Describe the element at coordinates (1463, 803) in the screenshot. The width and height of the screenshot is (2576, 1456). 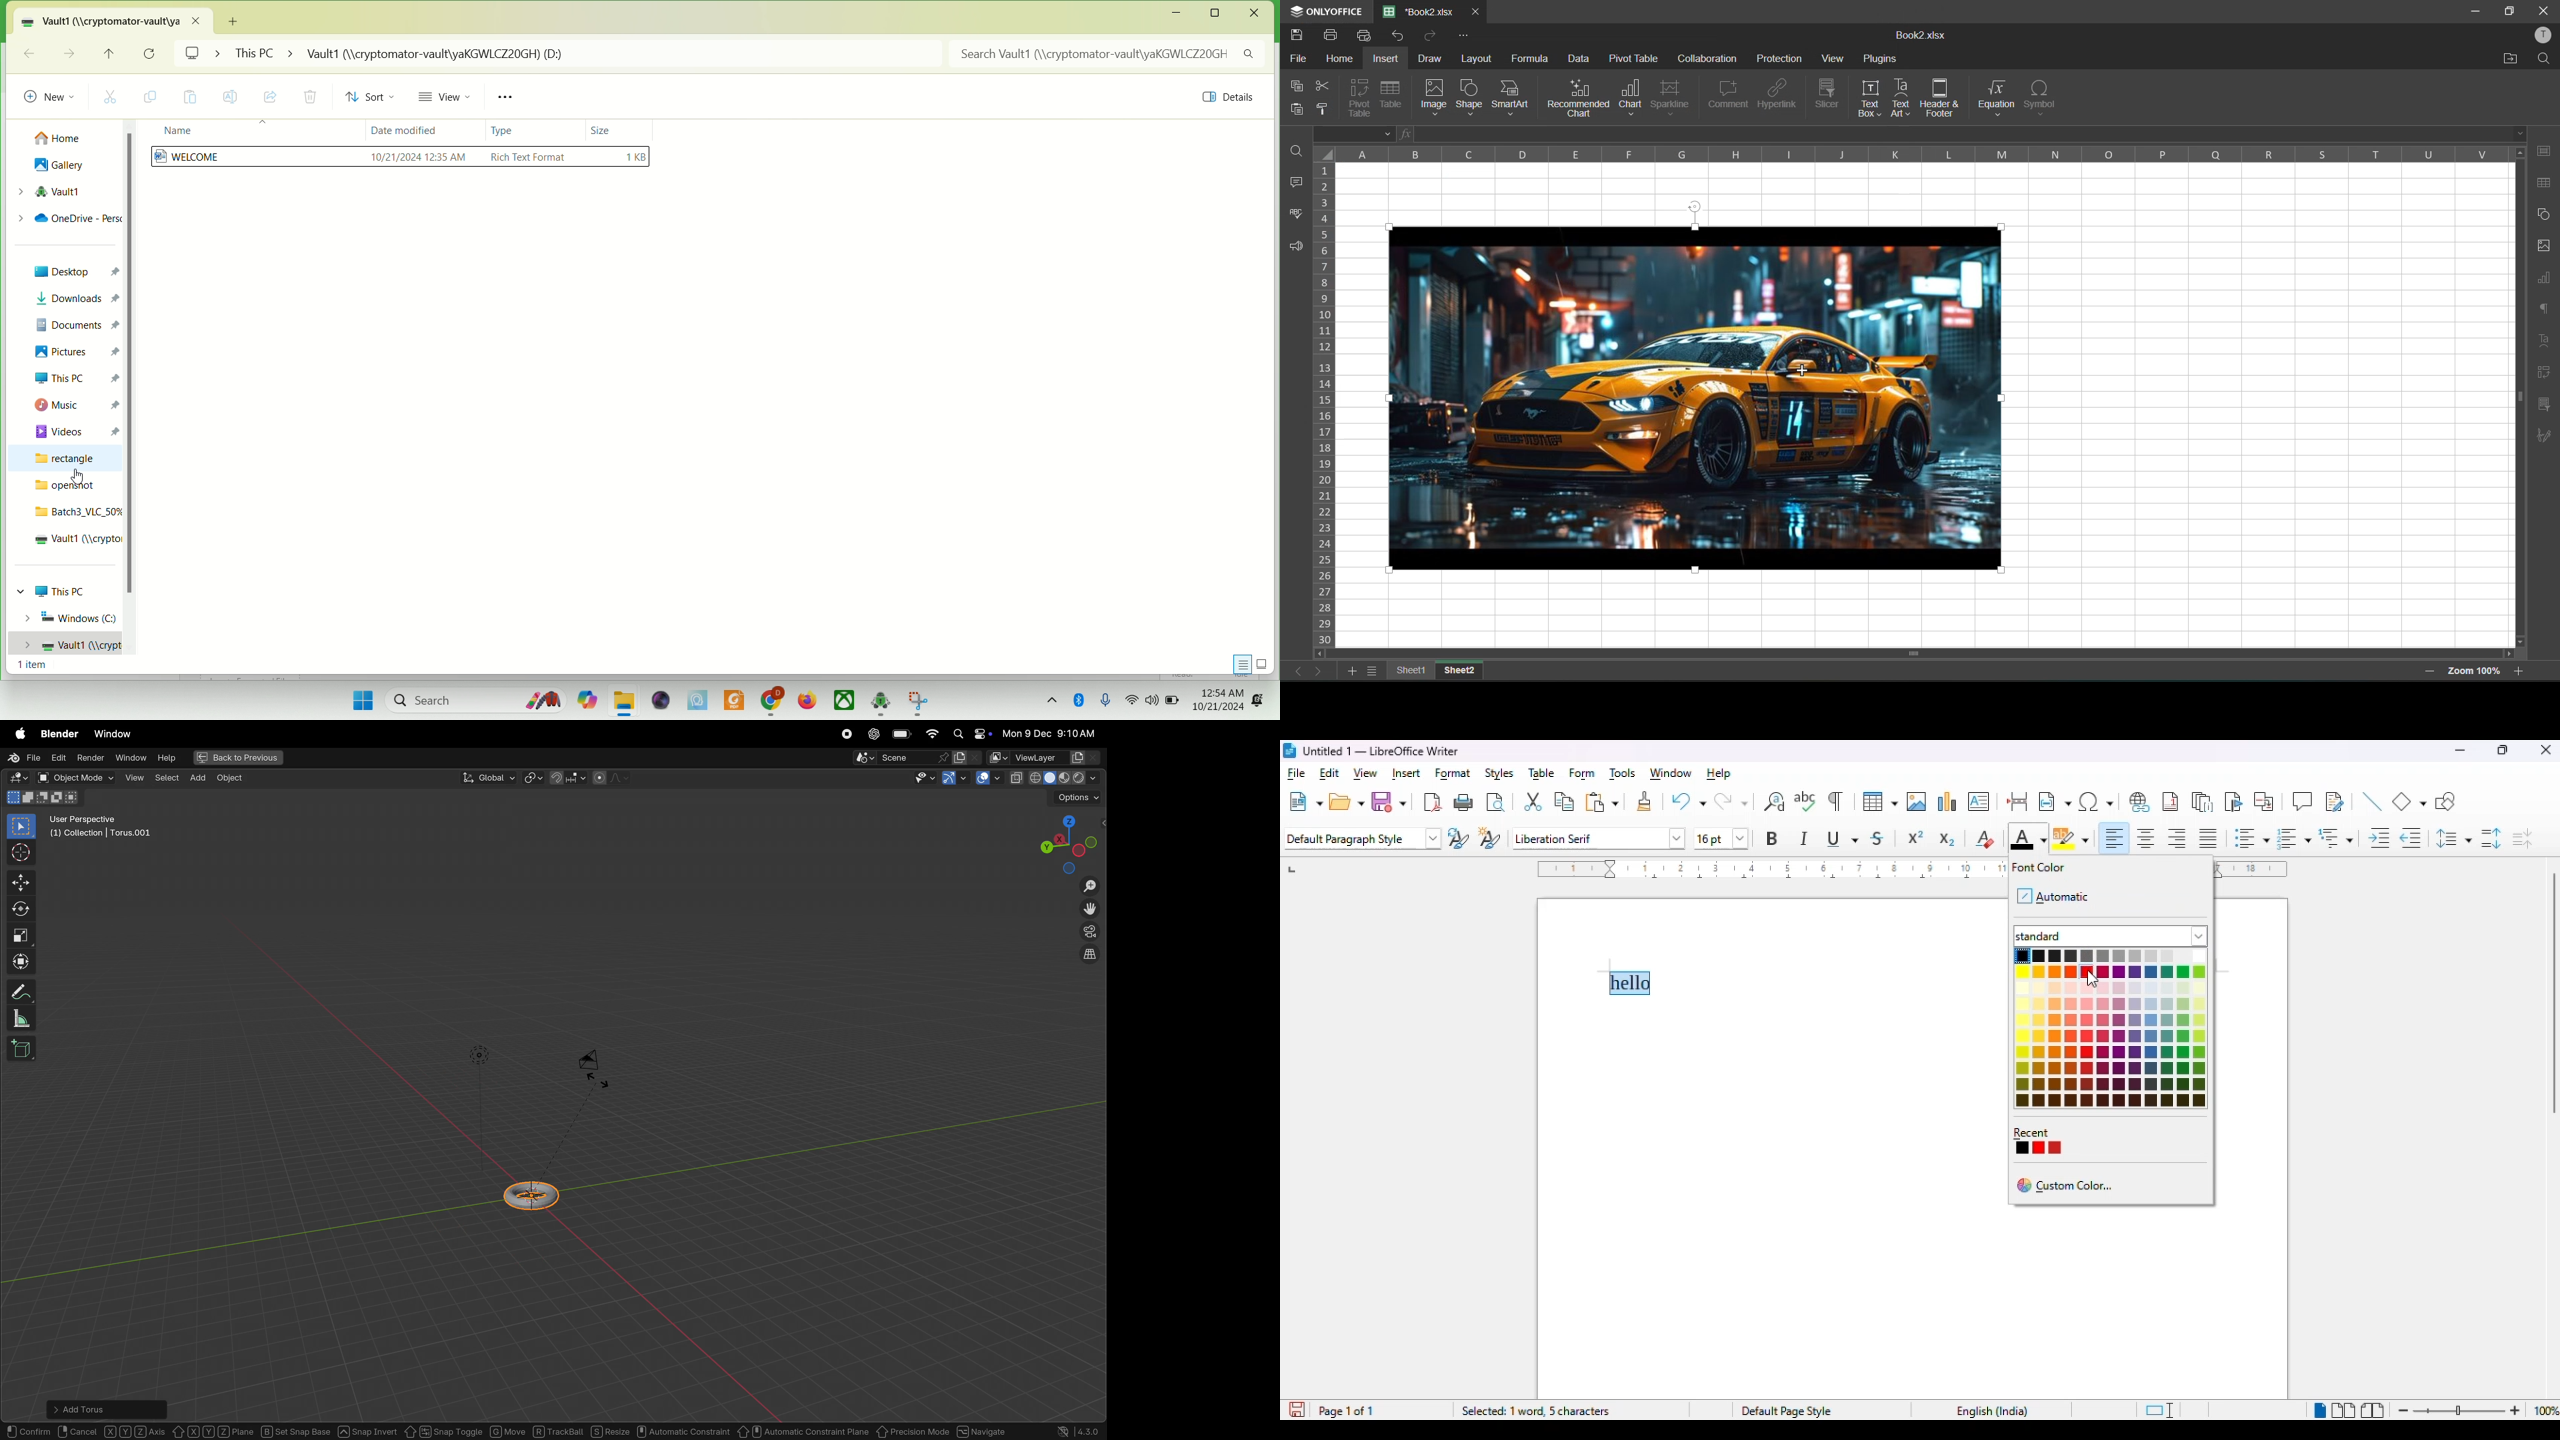
I see `print` at that location.